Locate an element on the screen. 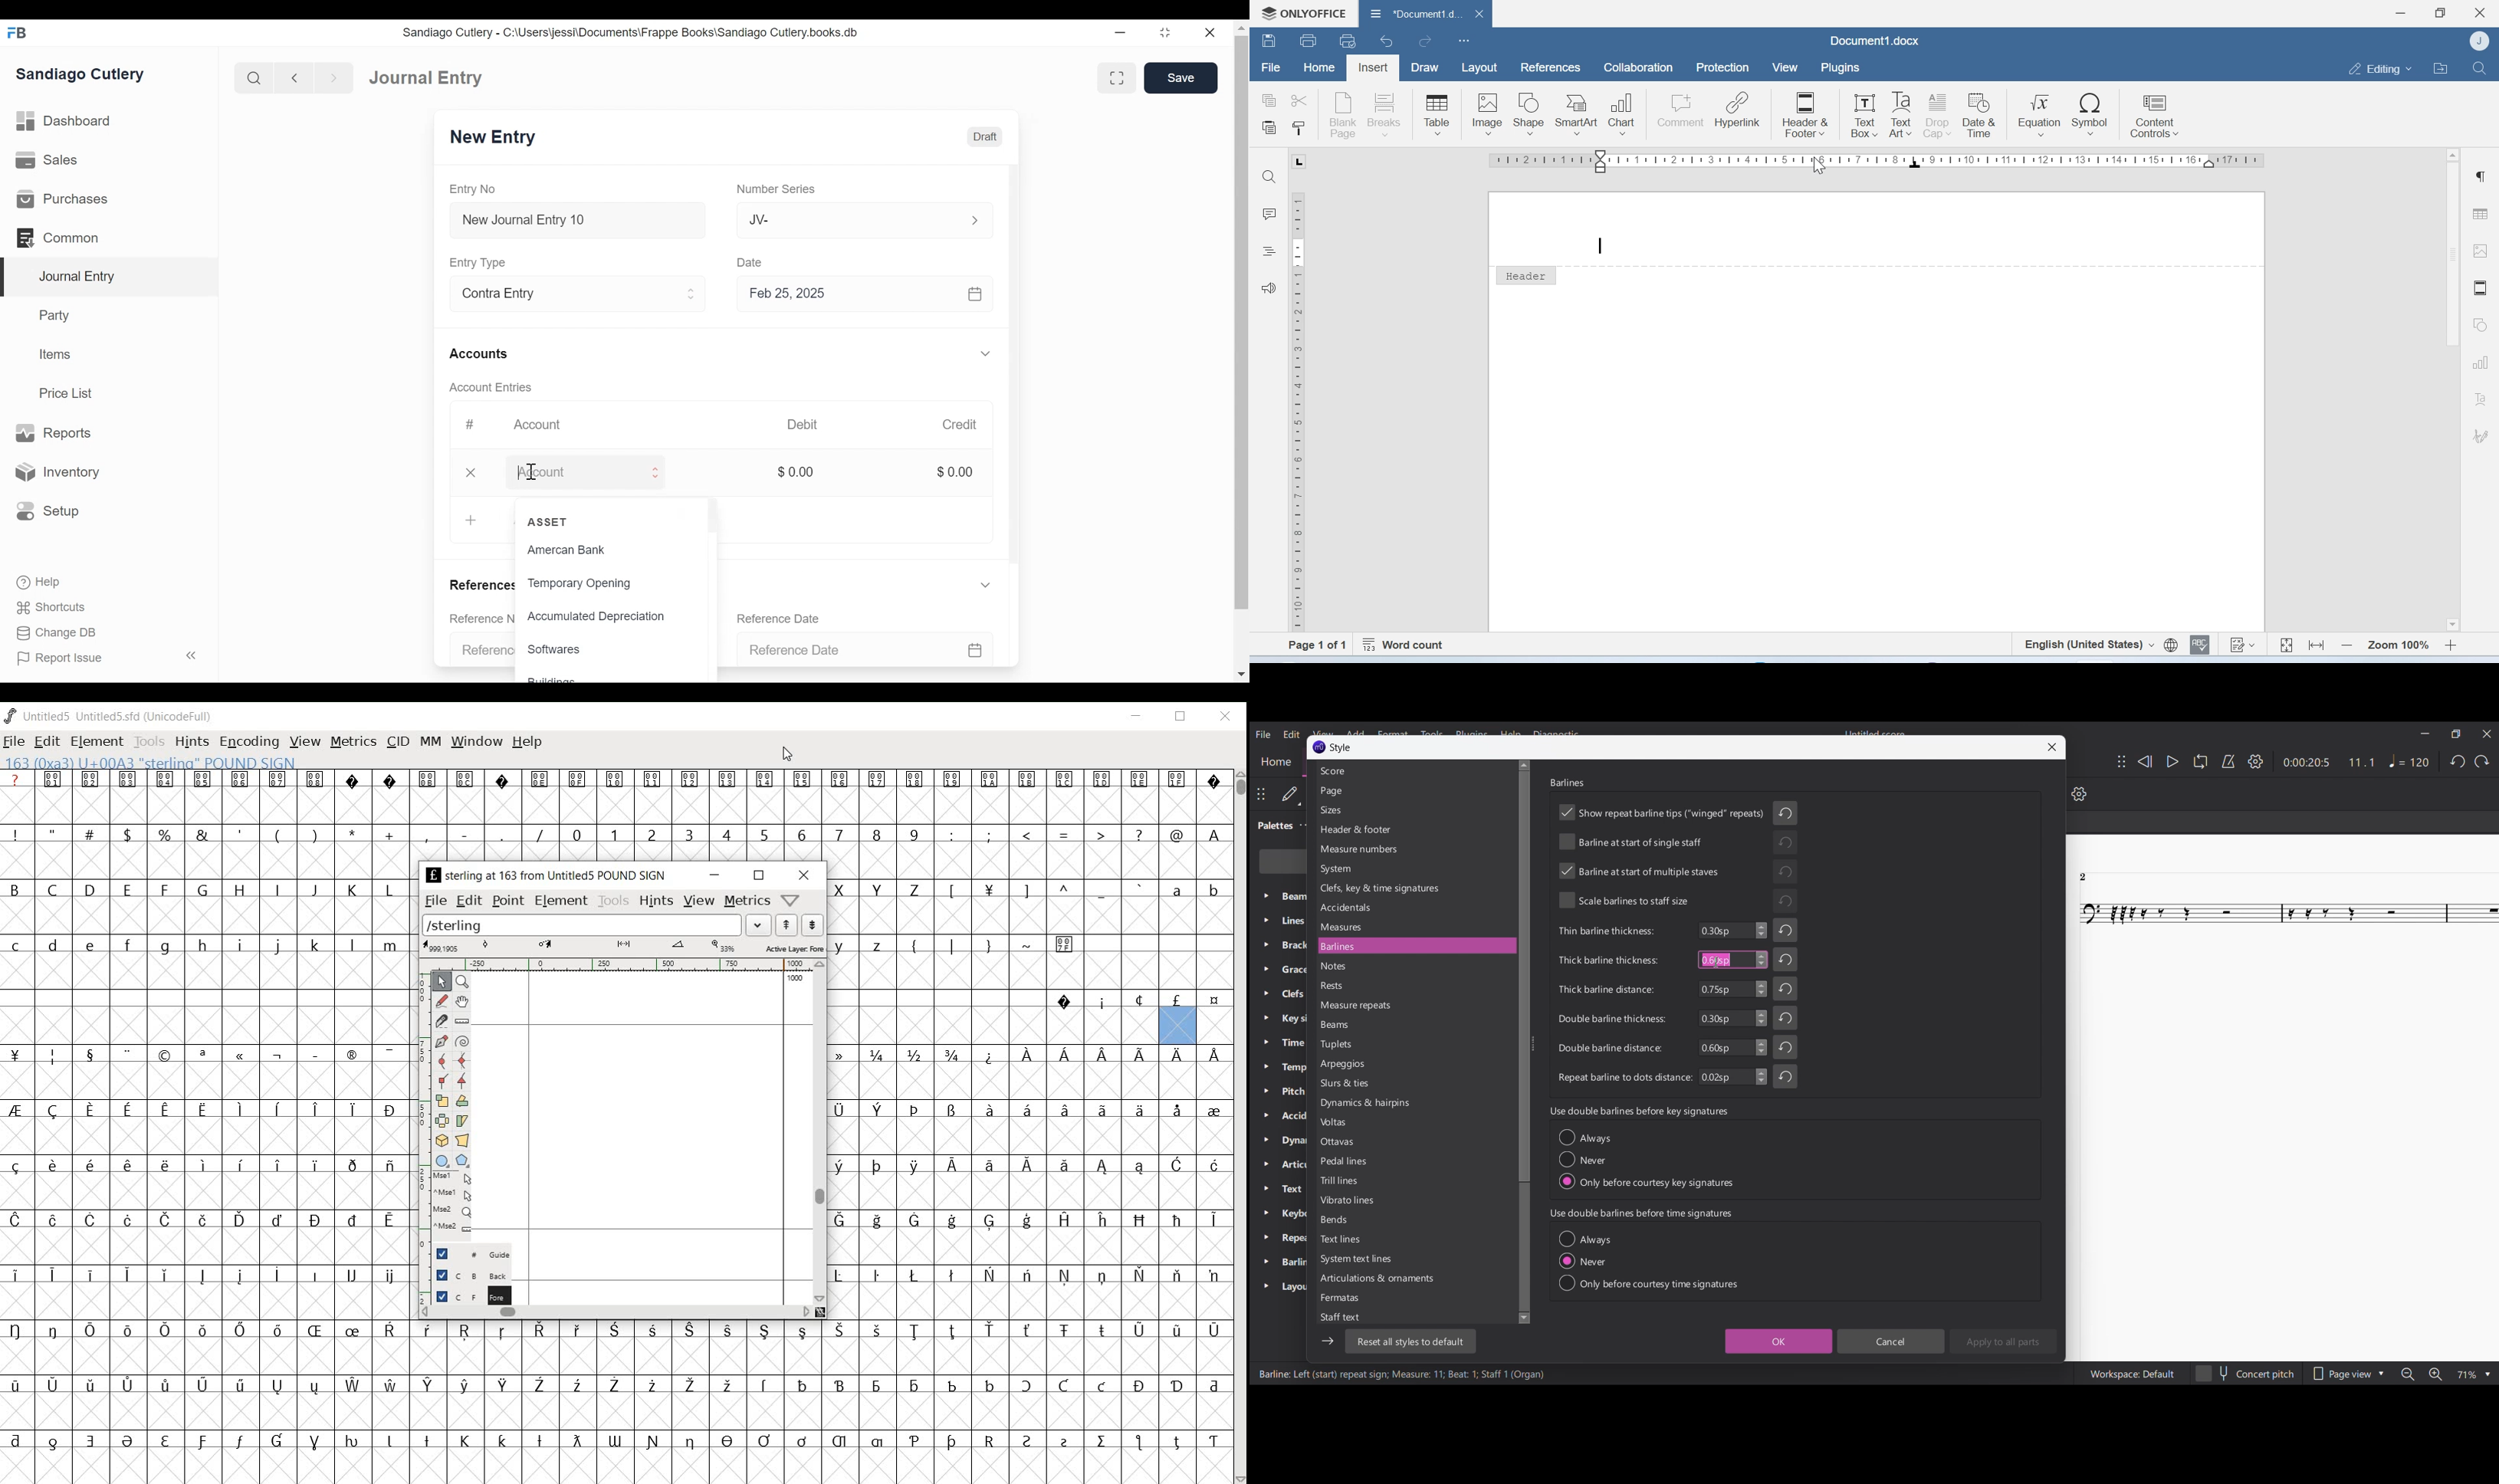 This screenshot has width=2520, height=1484. Loop playback is located at coordinates (2200, 761).